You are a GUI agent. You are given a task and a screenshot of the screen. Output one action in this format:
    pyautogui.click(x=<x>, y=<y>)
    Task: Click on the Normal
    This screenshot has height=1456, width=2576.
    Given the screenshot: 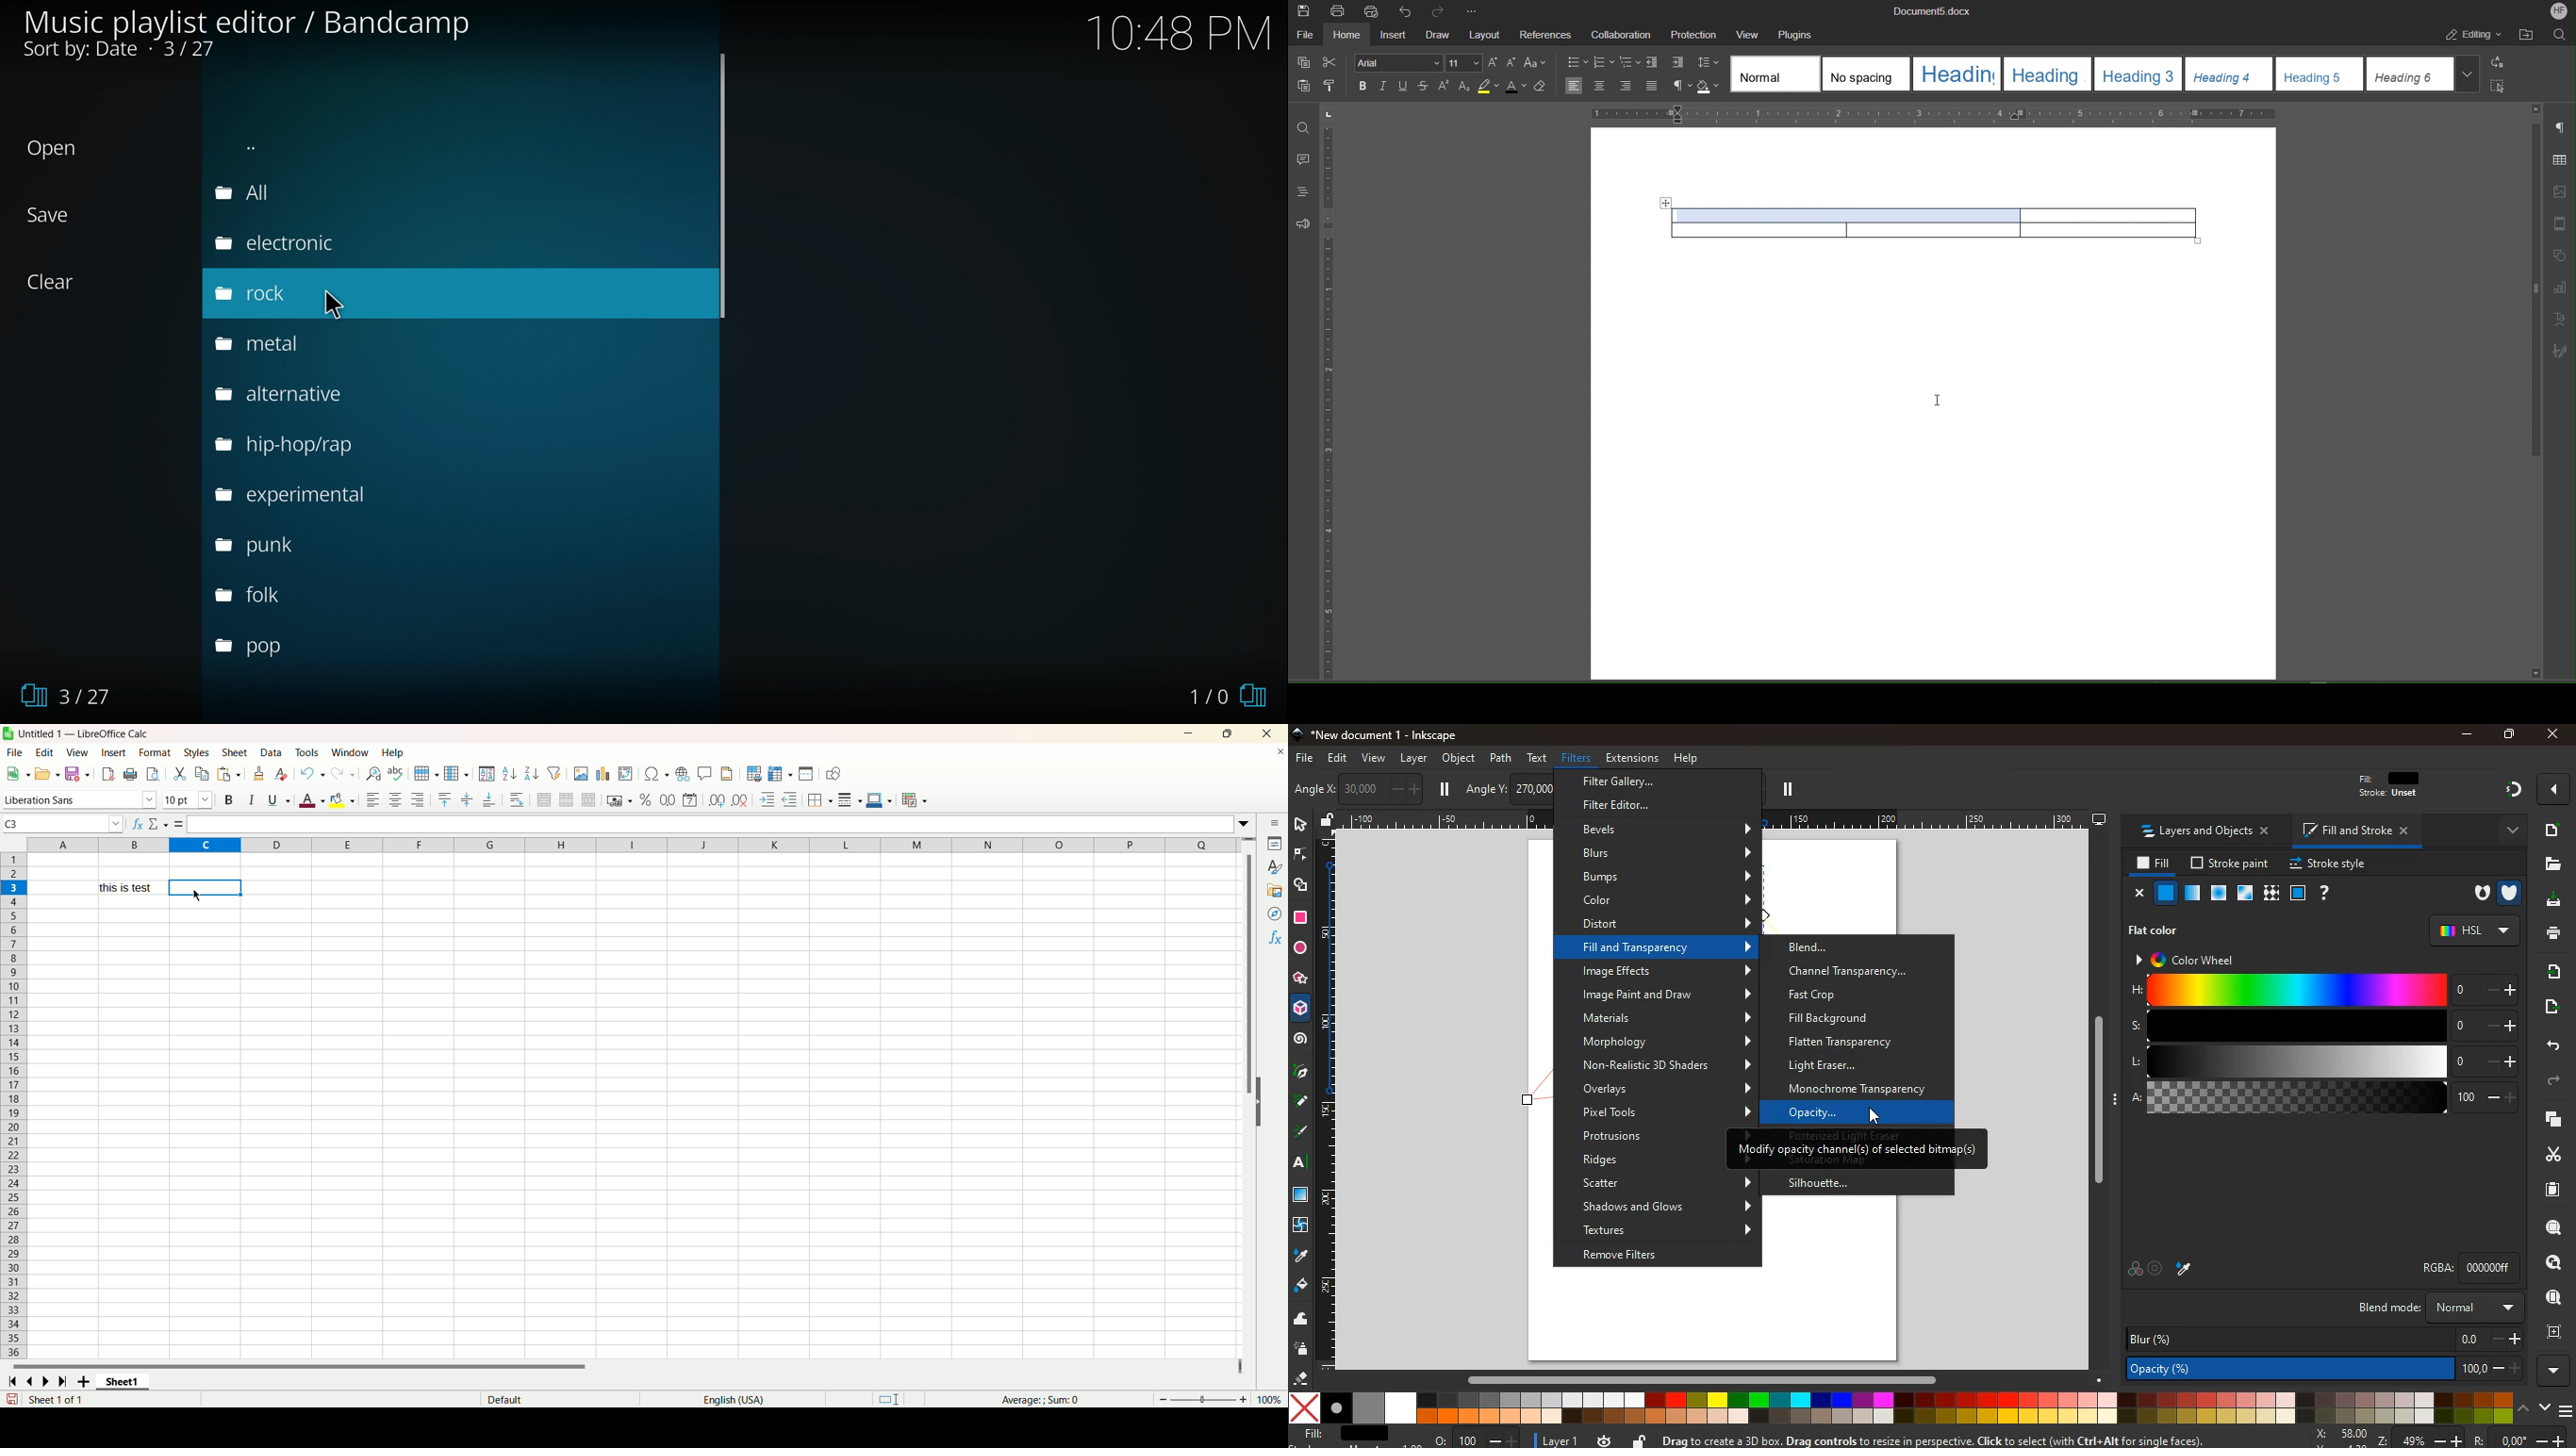 What is the action you would take?
    pyautogui.click(x=1776, y=74)
    